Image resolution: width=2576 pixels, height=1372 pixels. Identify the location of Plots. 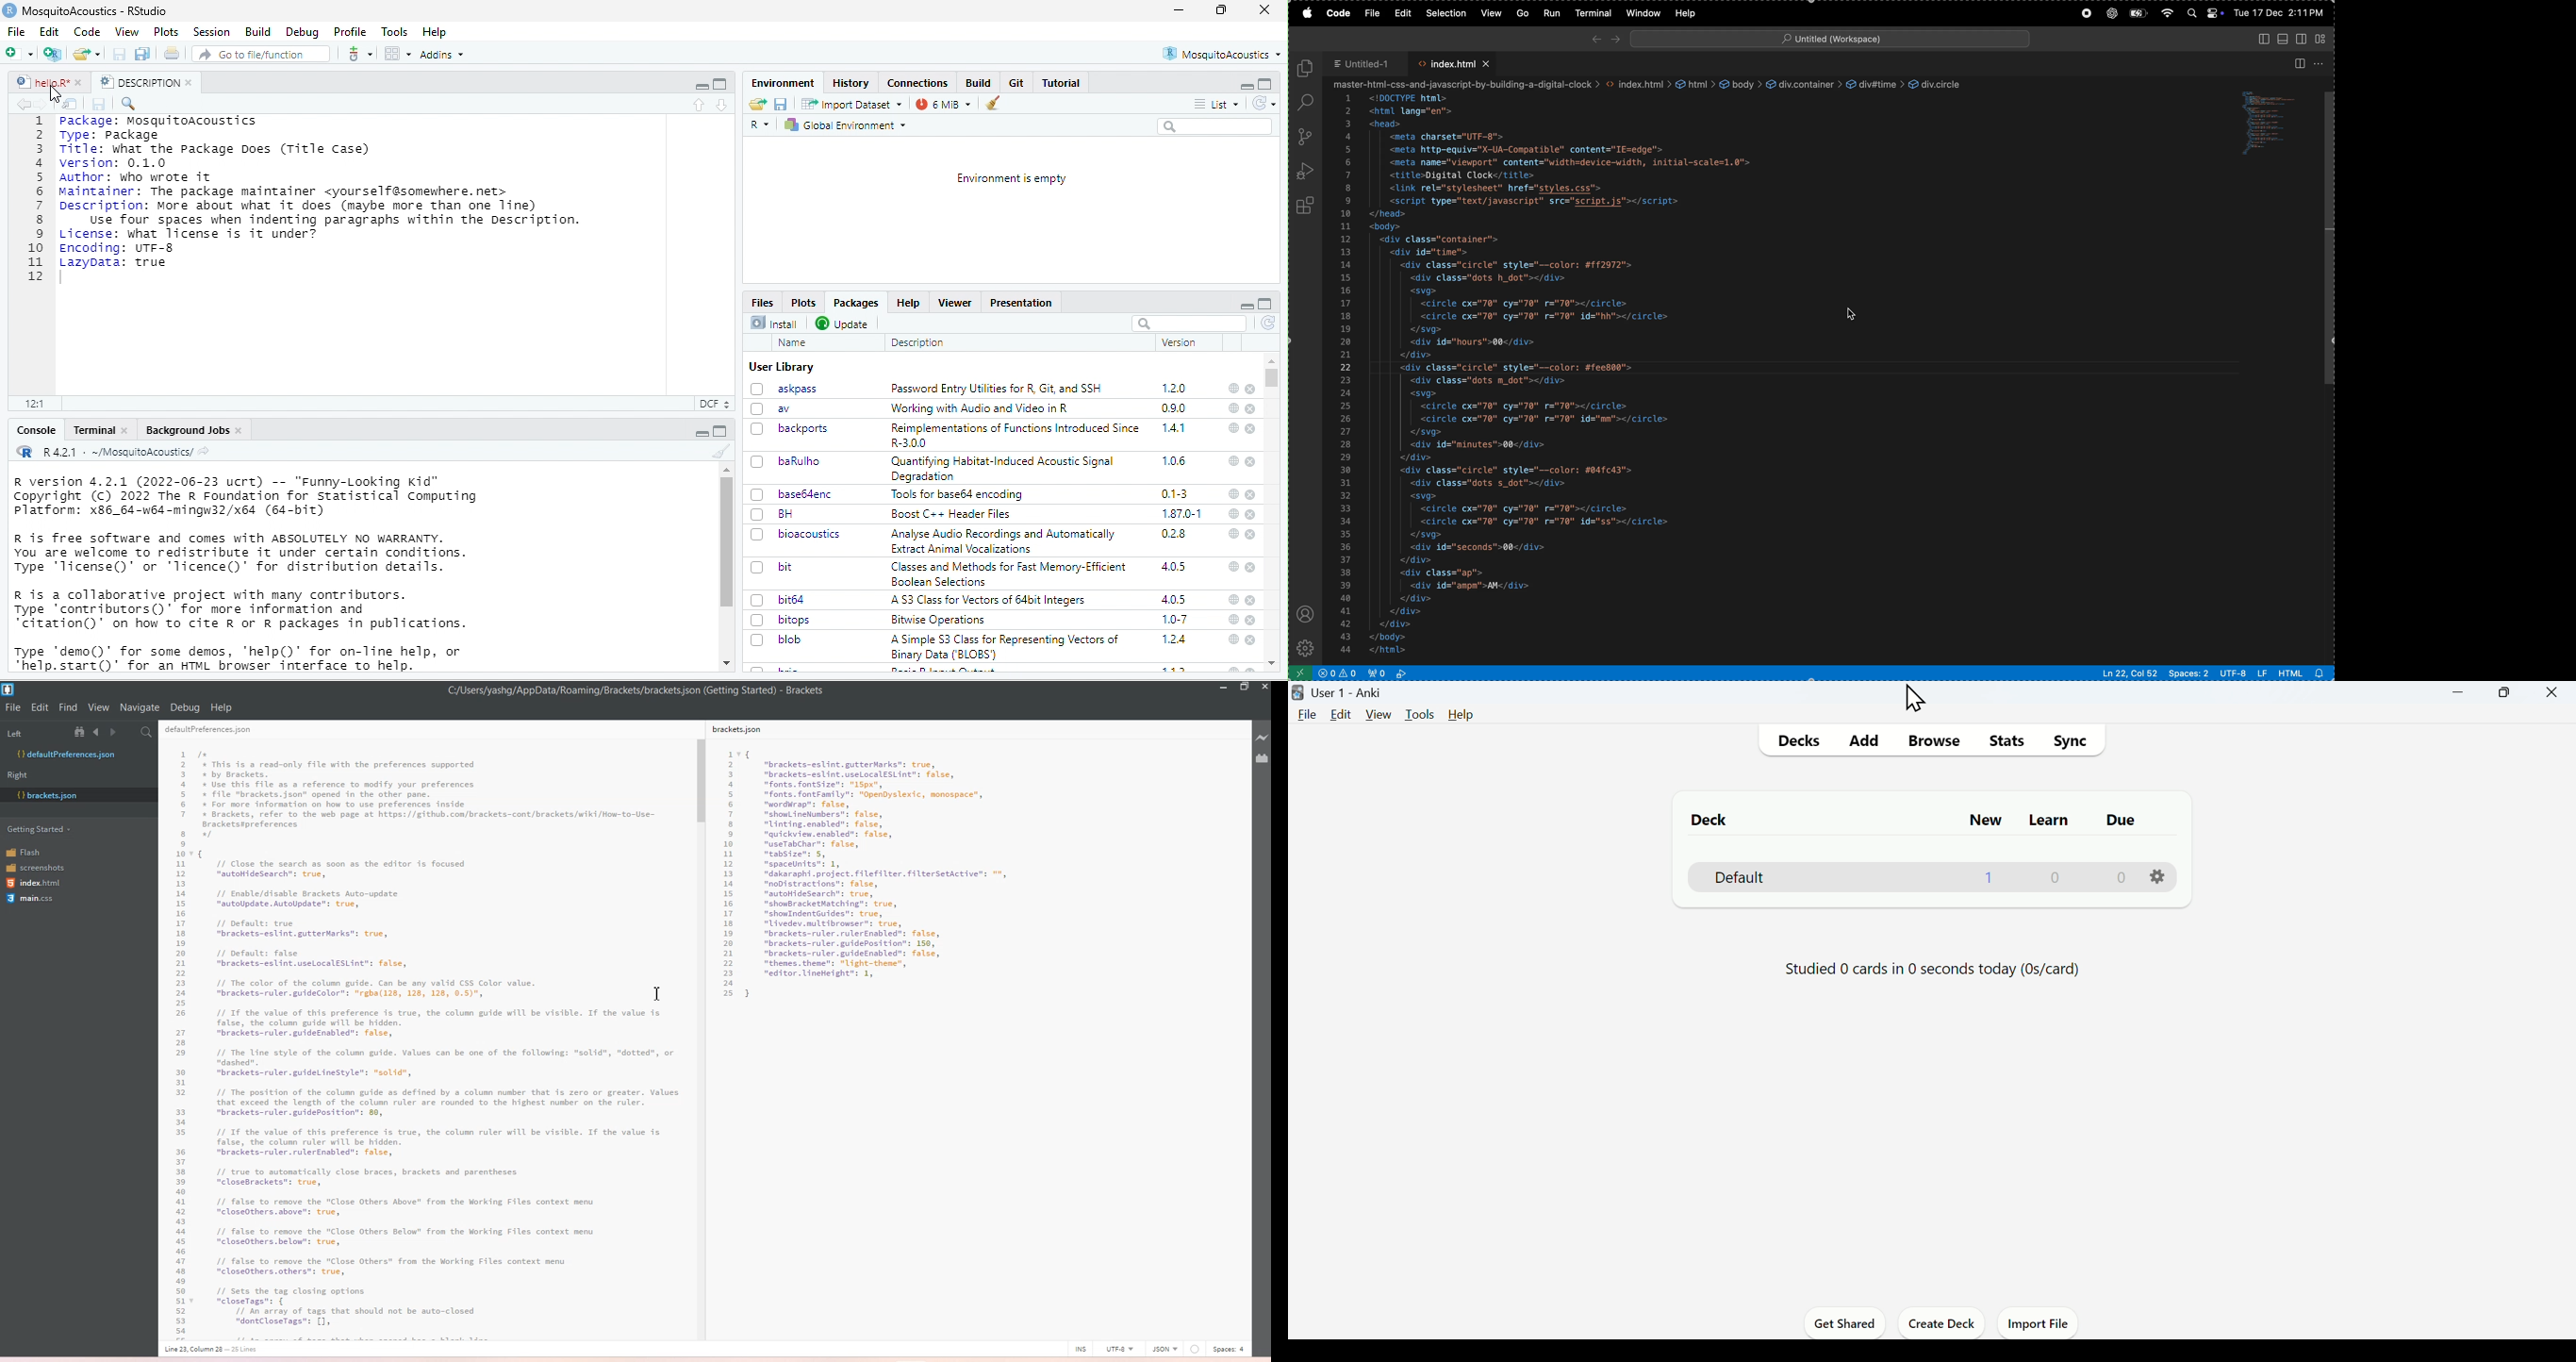
(806, 302).